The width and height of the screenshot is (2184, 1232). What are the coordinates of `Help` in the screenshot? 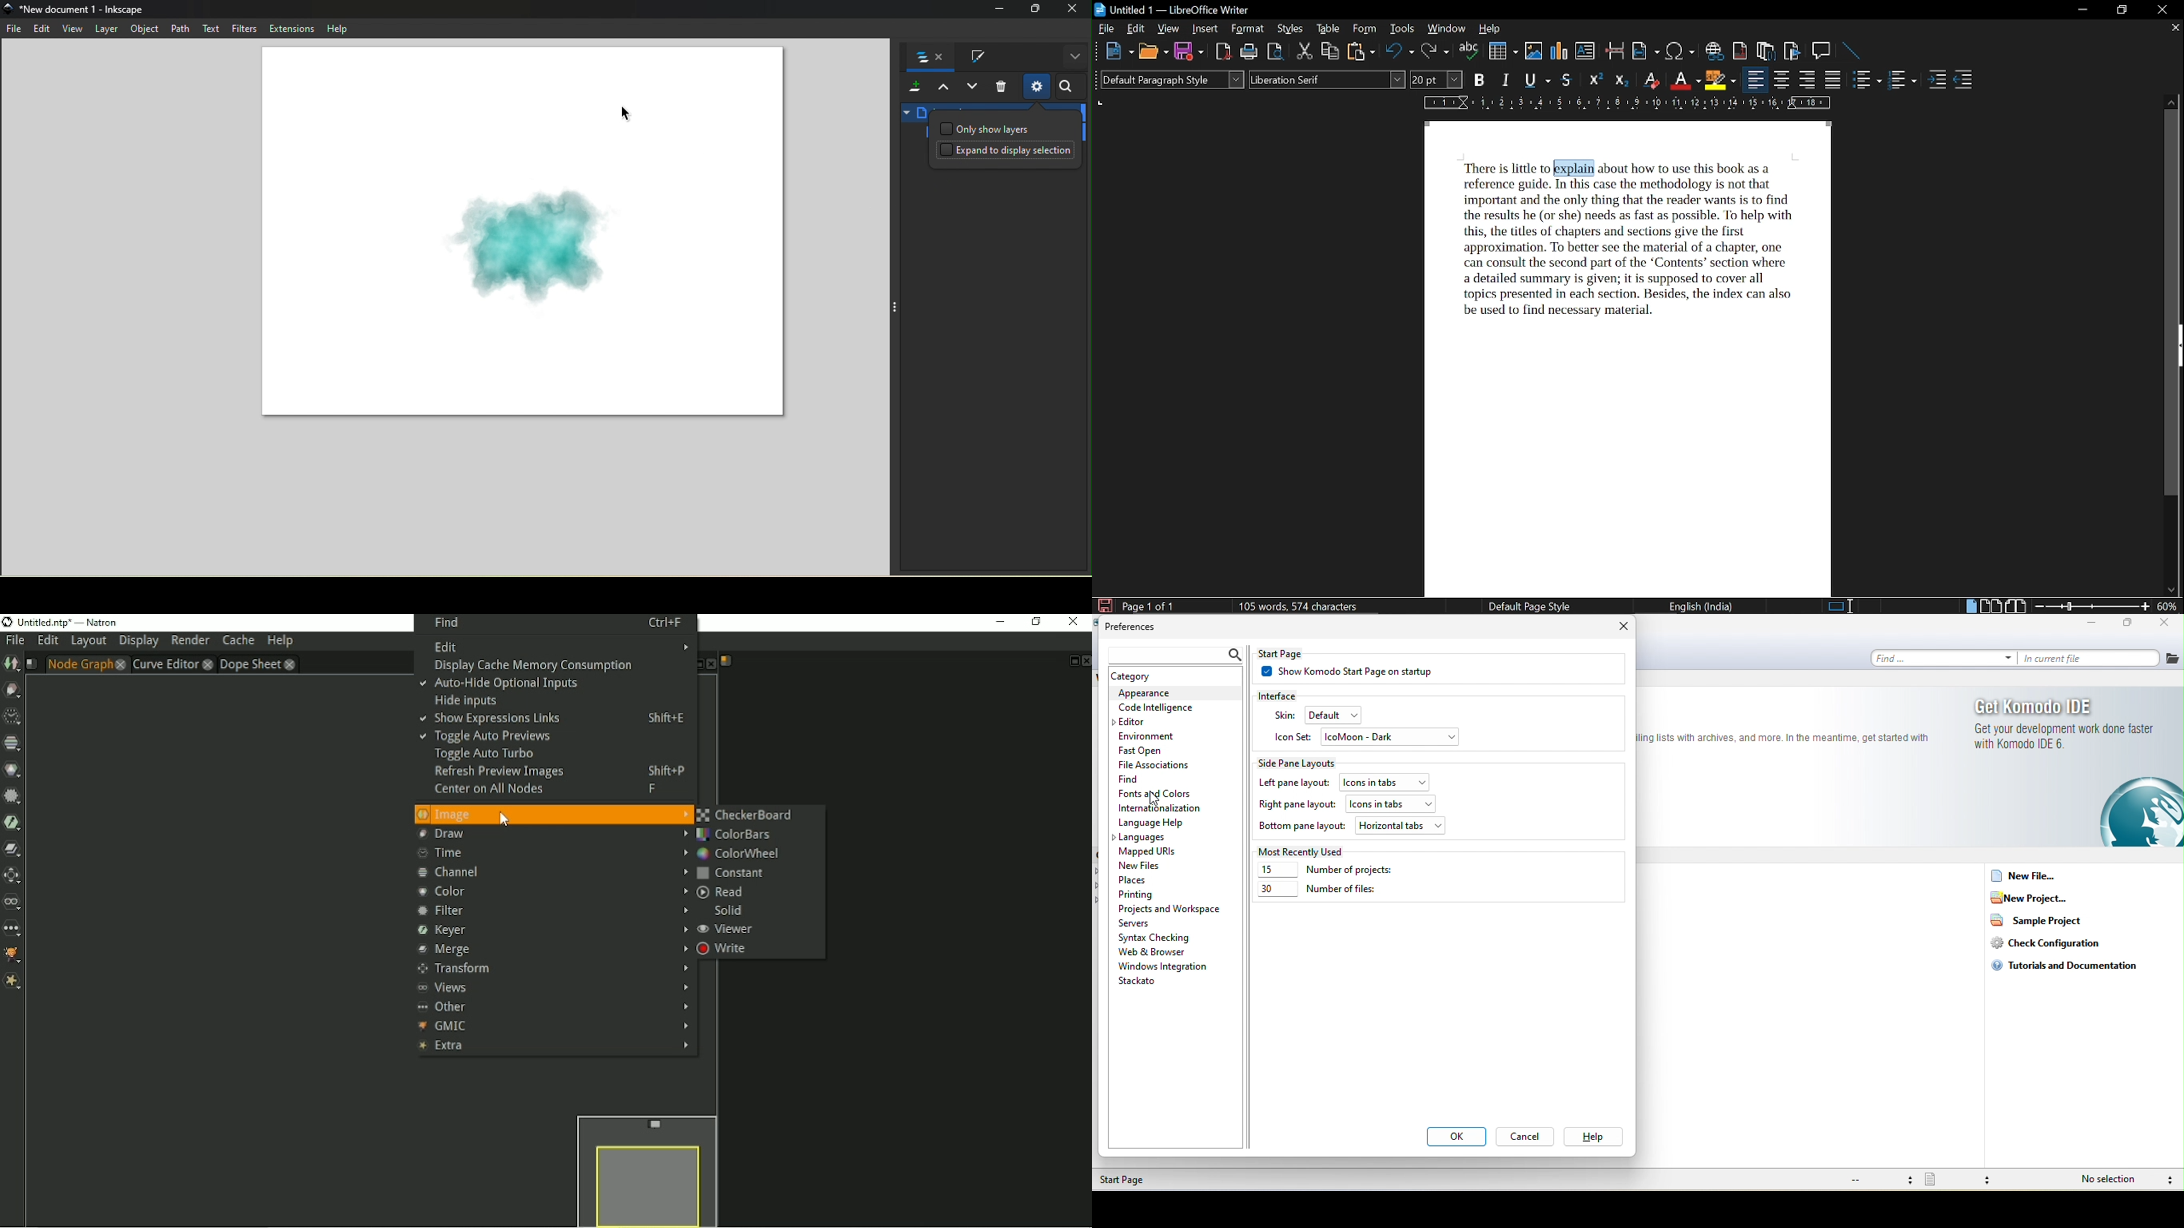 It's located at (335, 28).